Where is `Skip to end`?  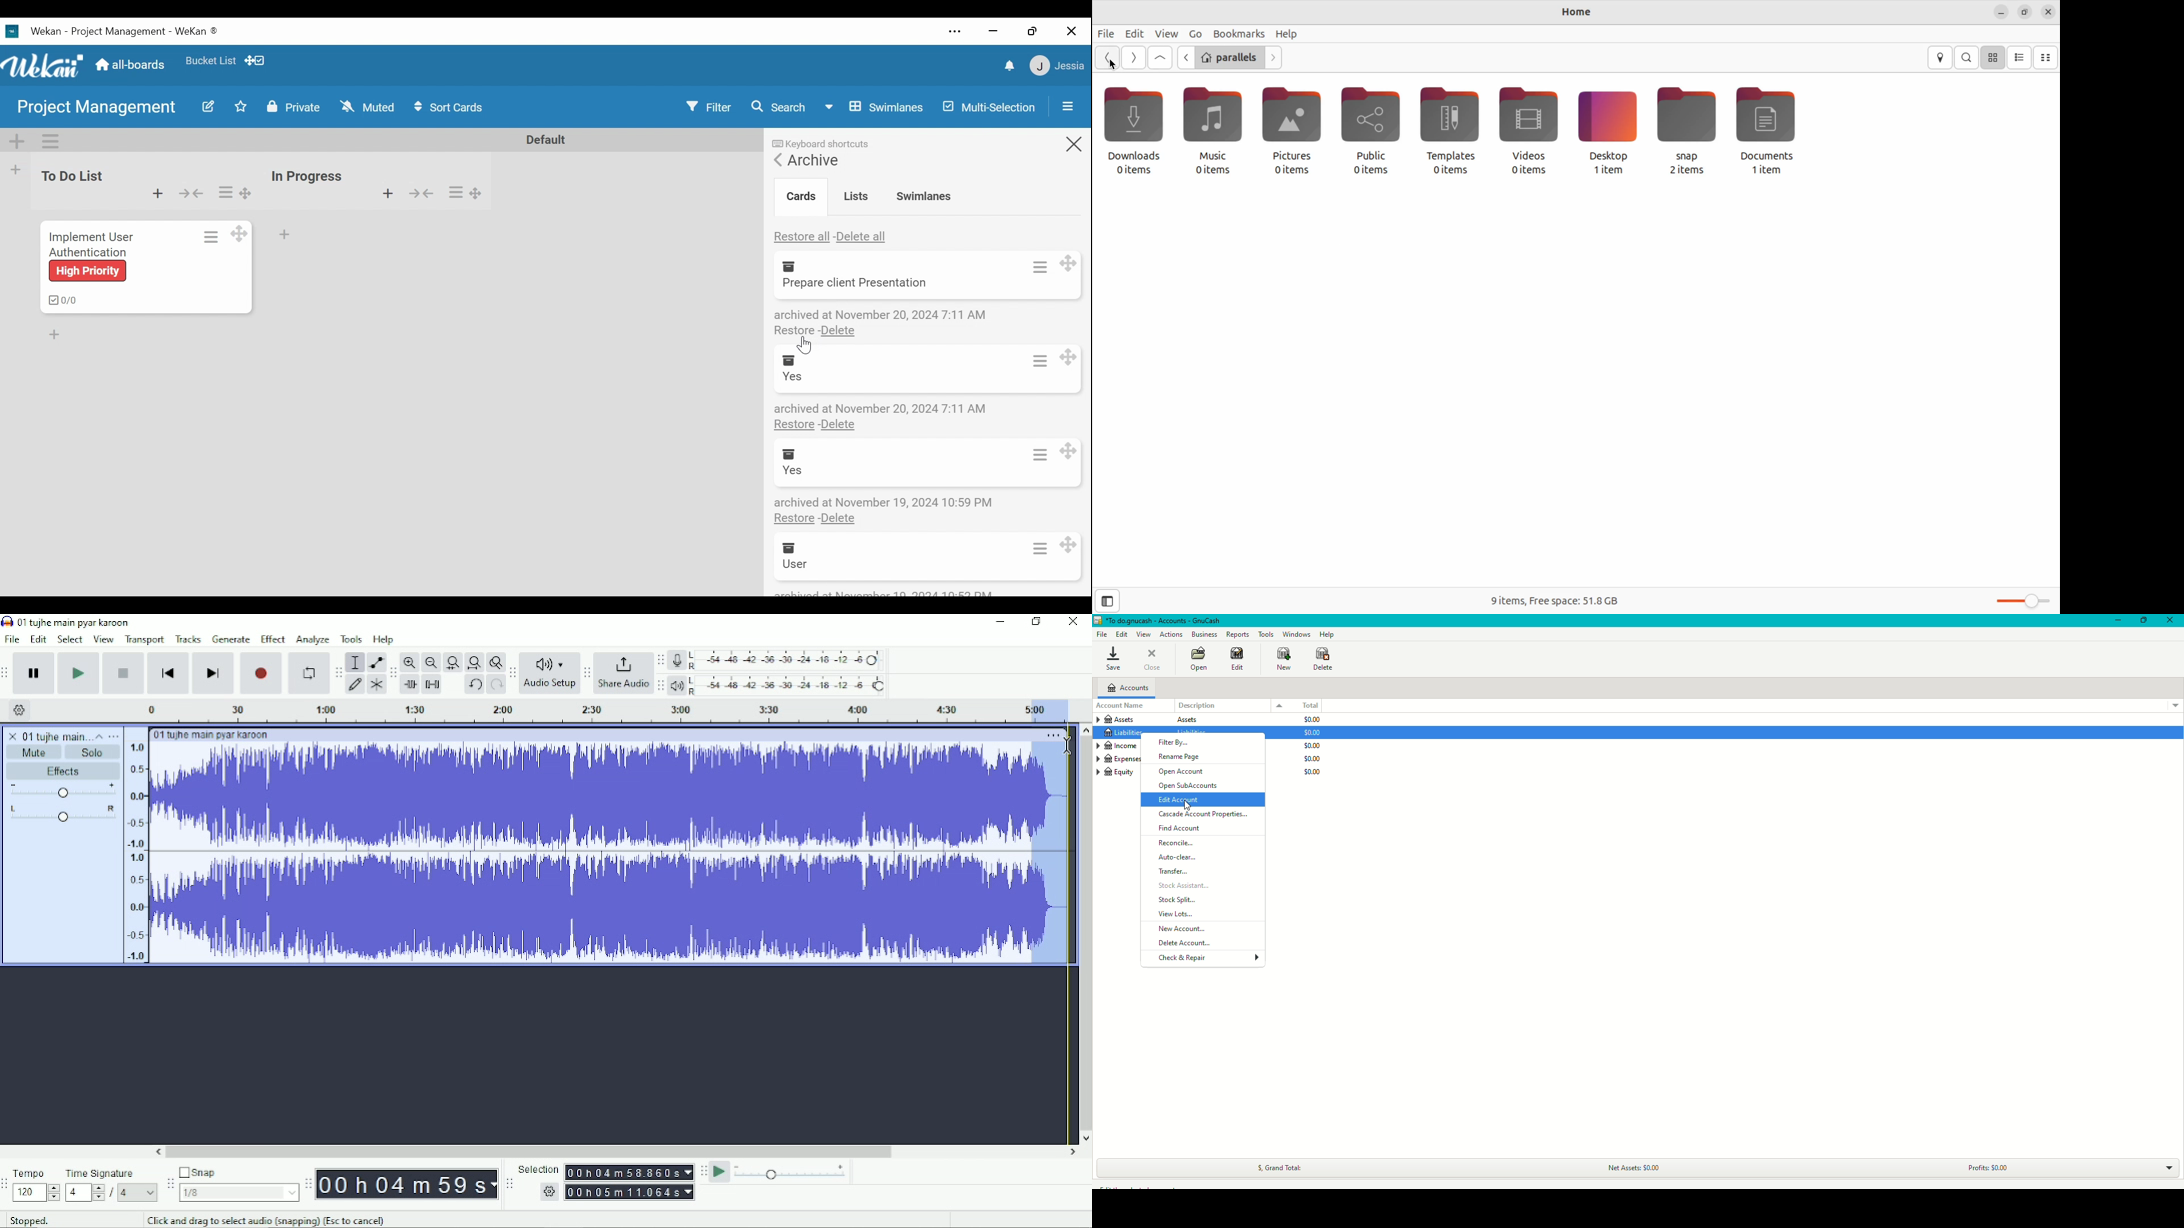
Skip to end is located at coordinates (213, 674).